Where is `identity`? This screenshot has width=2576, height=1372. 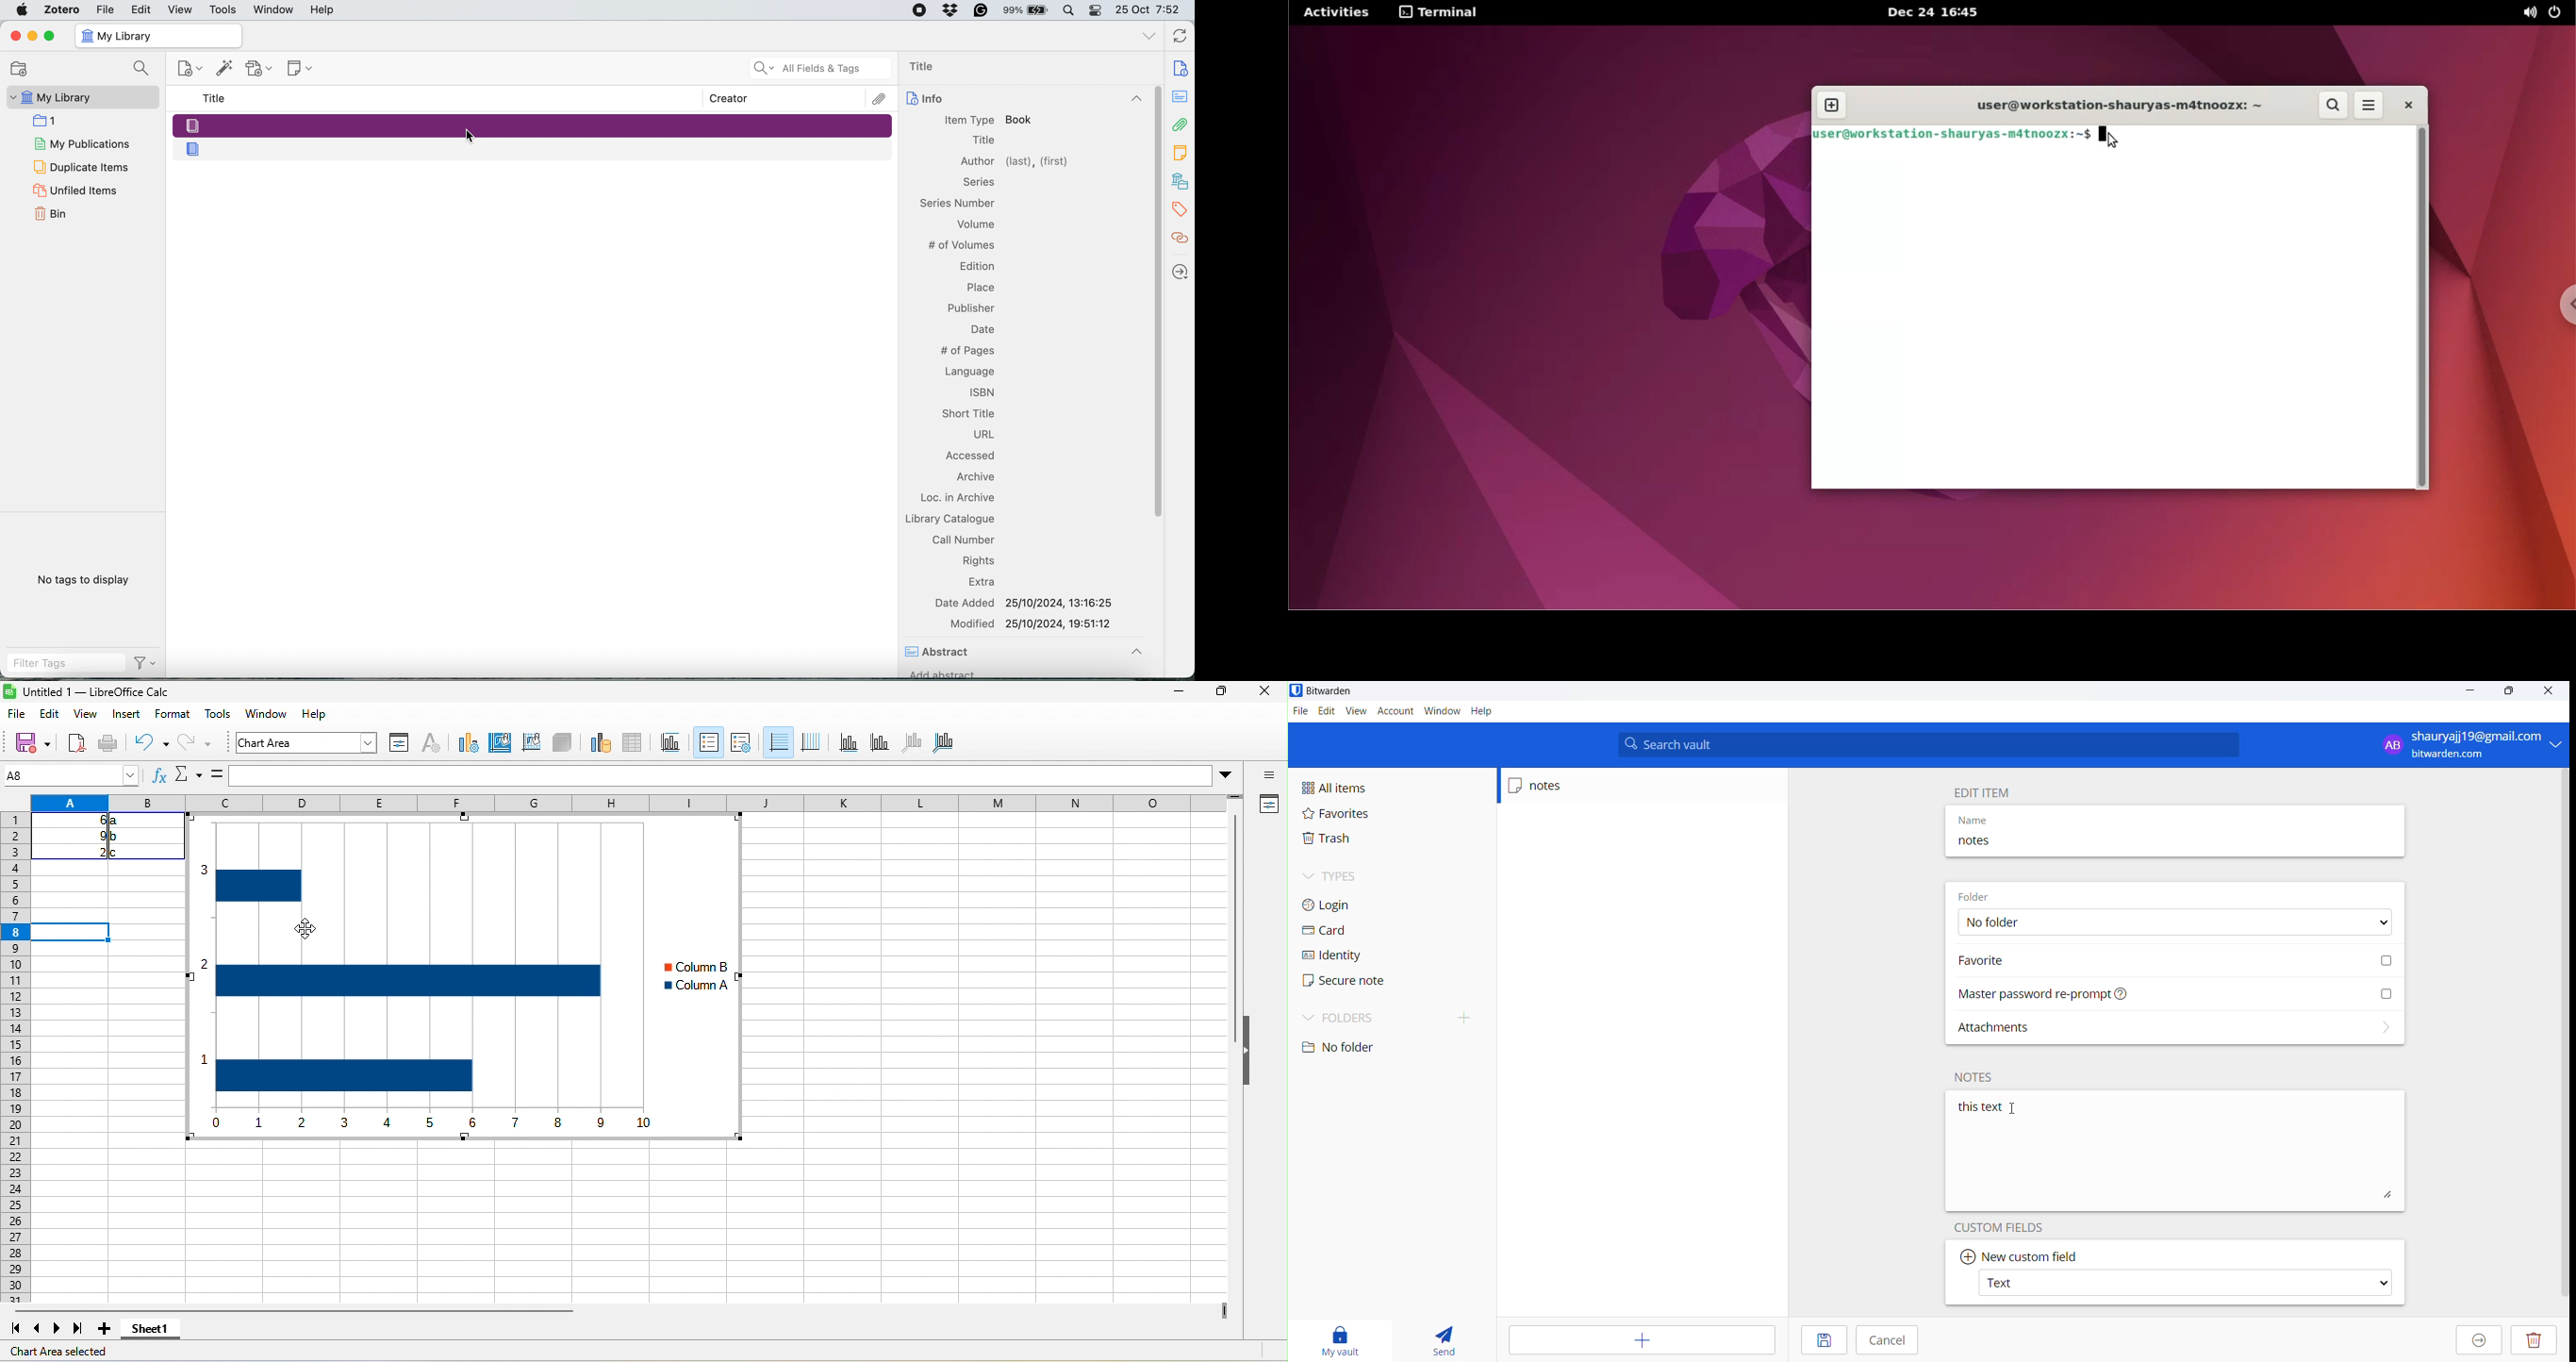
identity is located at coordinates (1349, 958).